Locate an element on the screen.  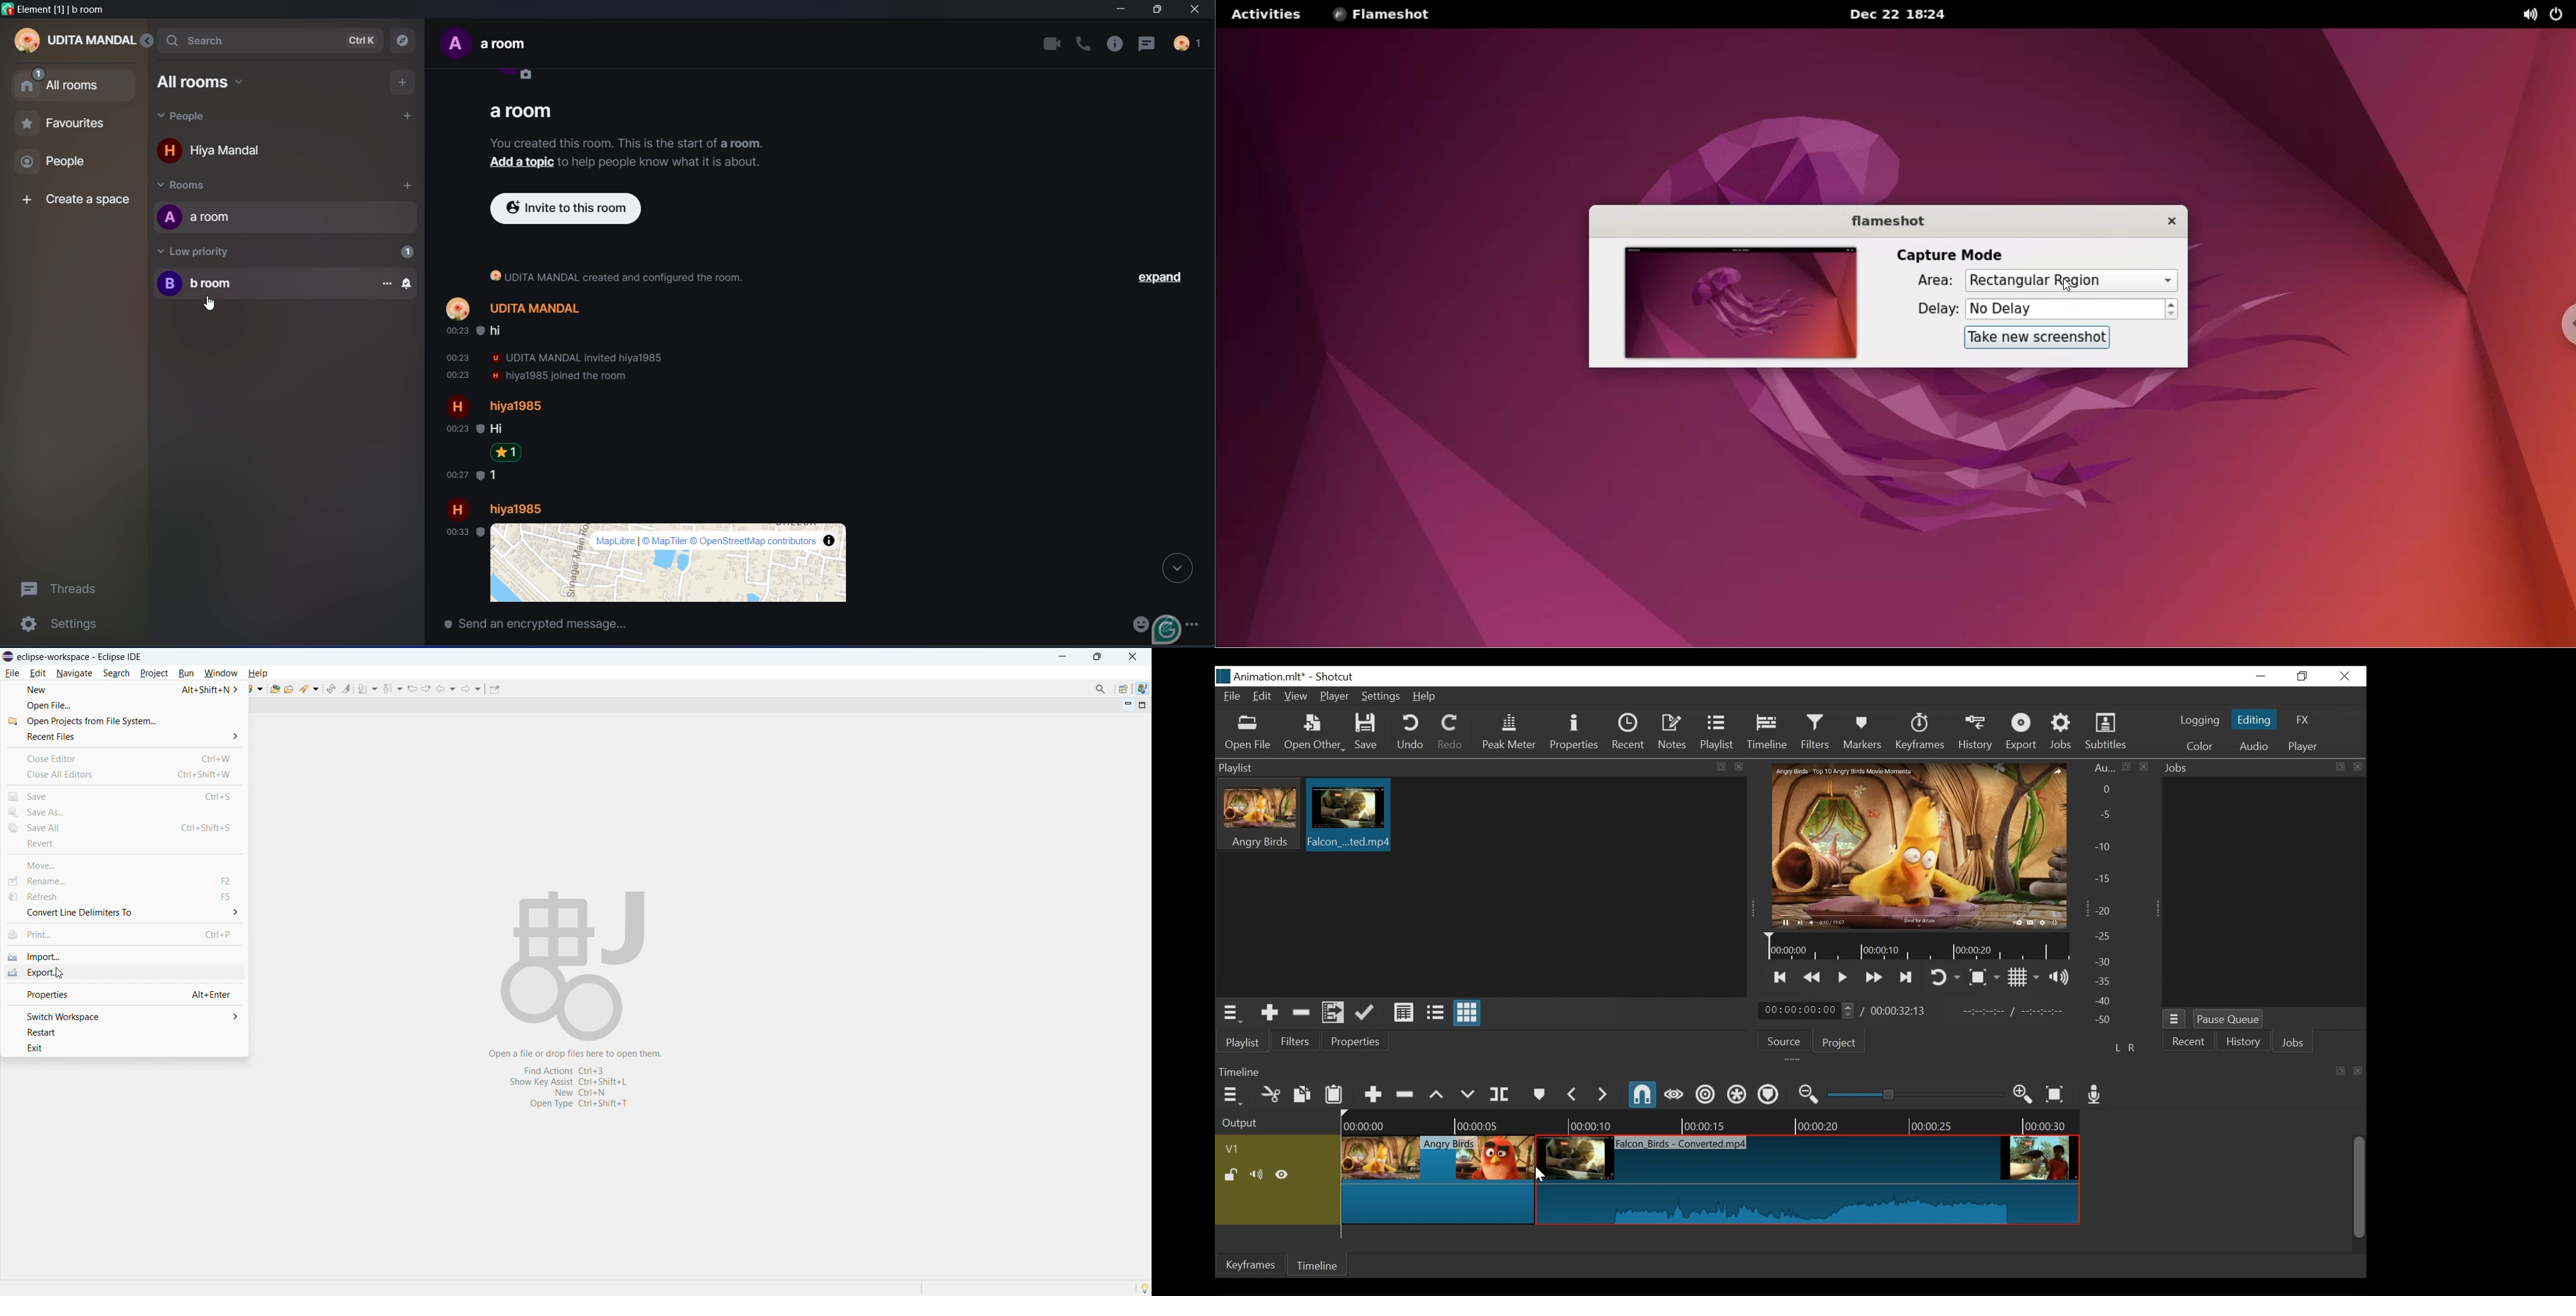
open file is located at coordinates (125, 705).